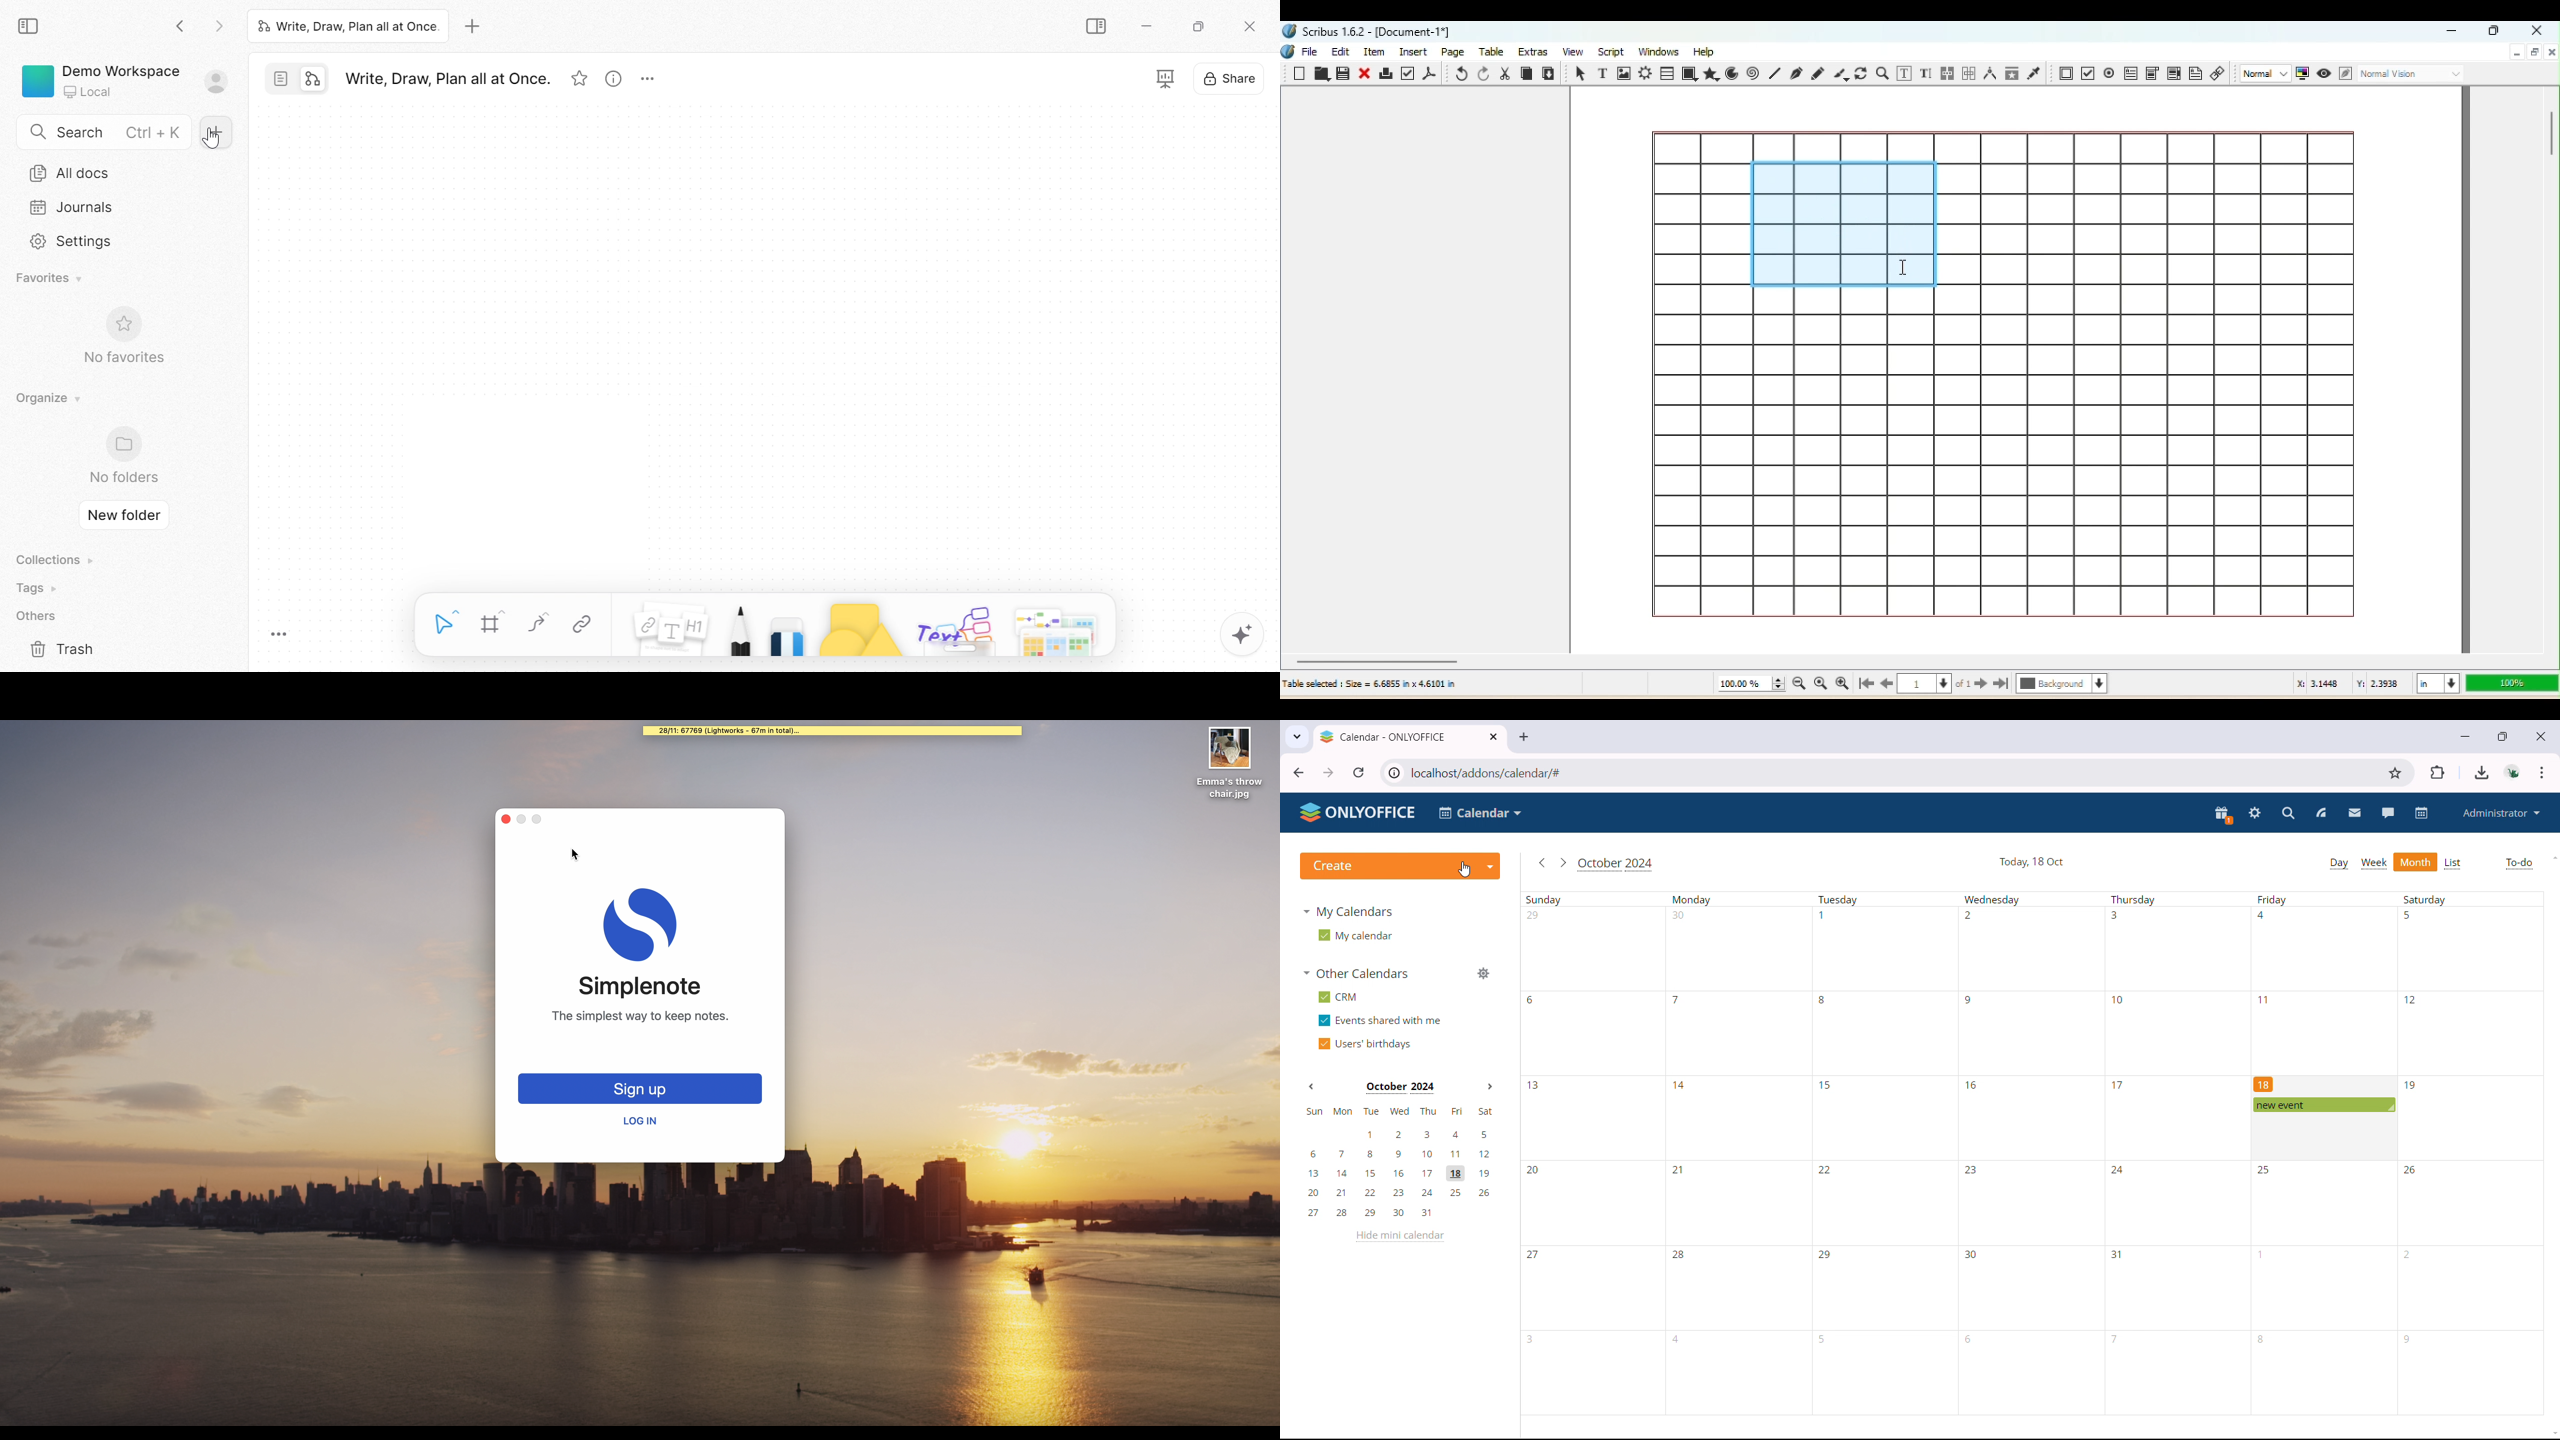 The image size is (2576, 1456). I want to click on Current zoom level, so click(1750, 684).